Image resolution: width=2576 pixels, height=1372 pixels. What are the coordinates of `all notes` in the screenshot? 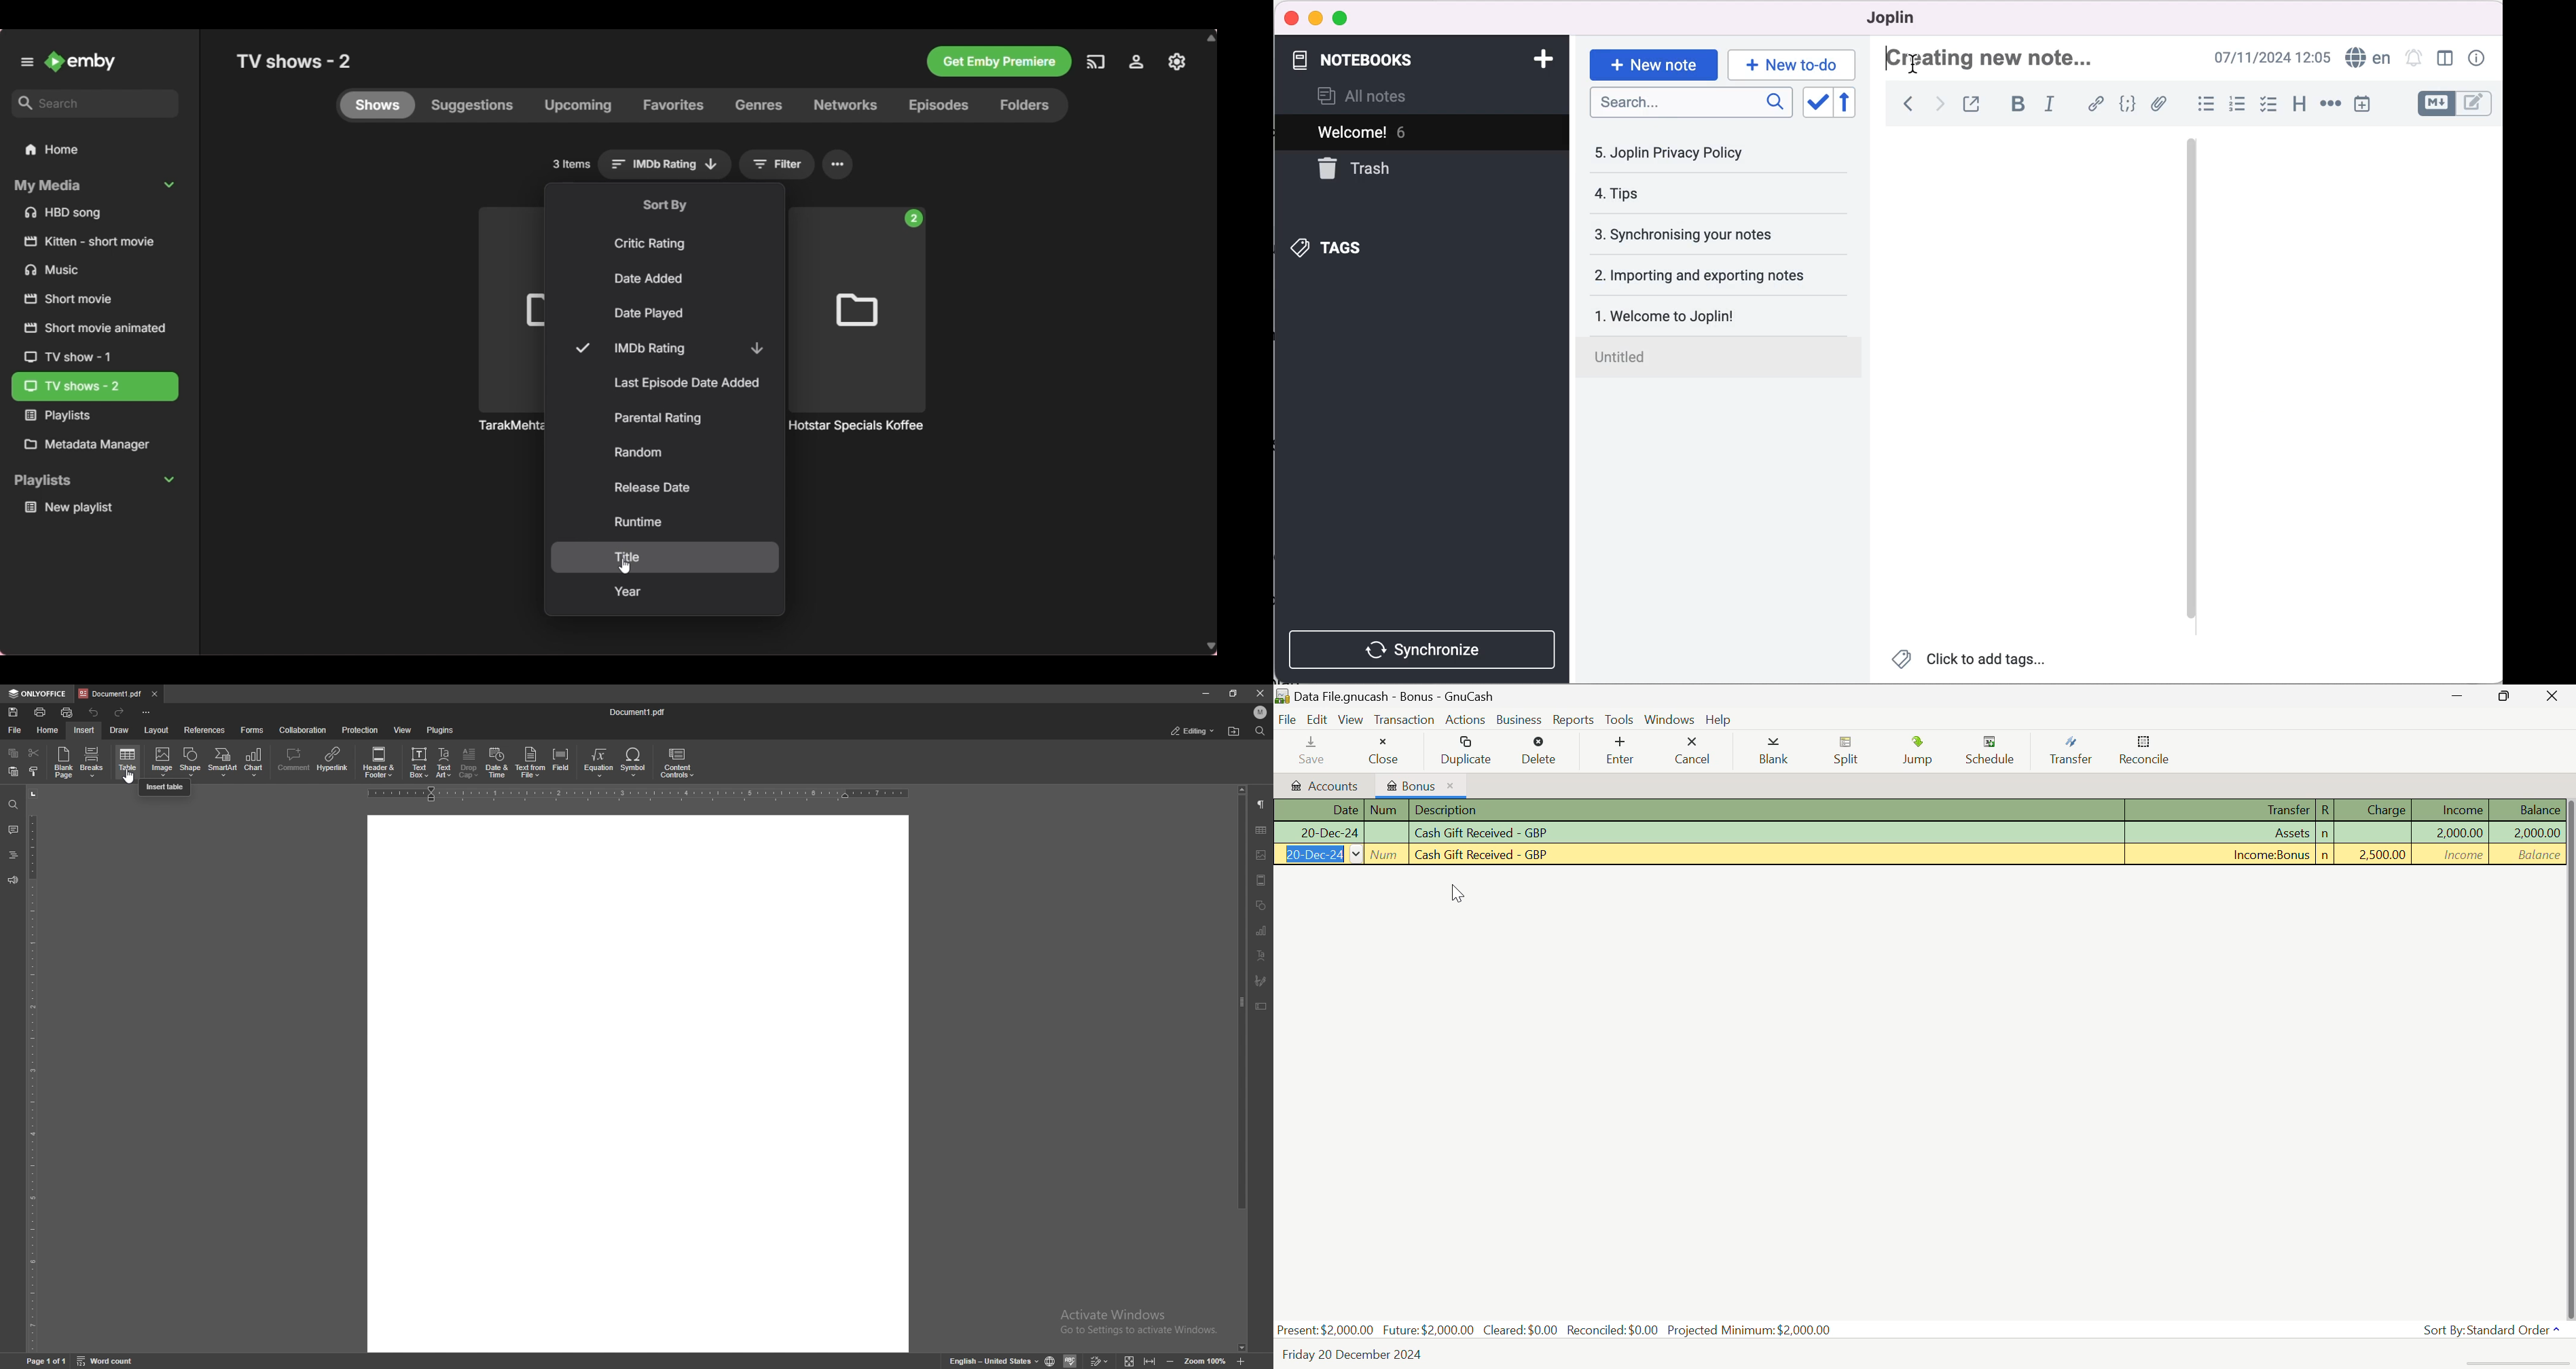 It's located at (1373, 98).